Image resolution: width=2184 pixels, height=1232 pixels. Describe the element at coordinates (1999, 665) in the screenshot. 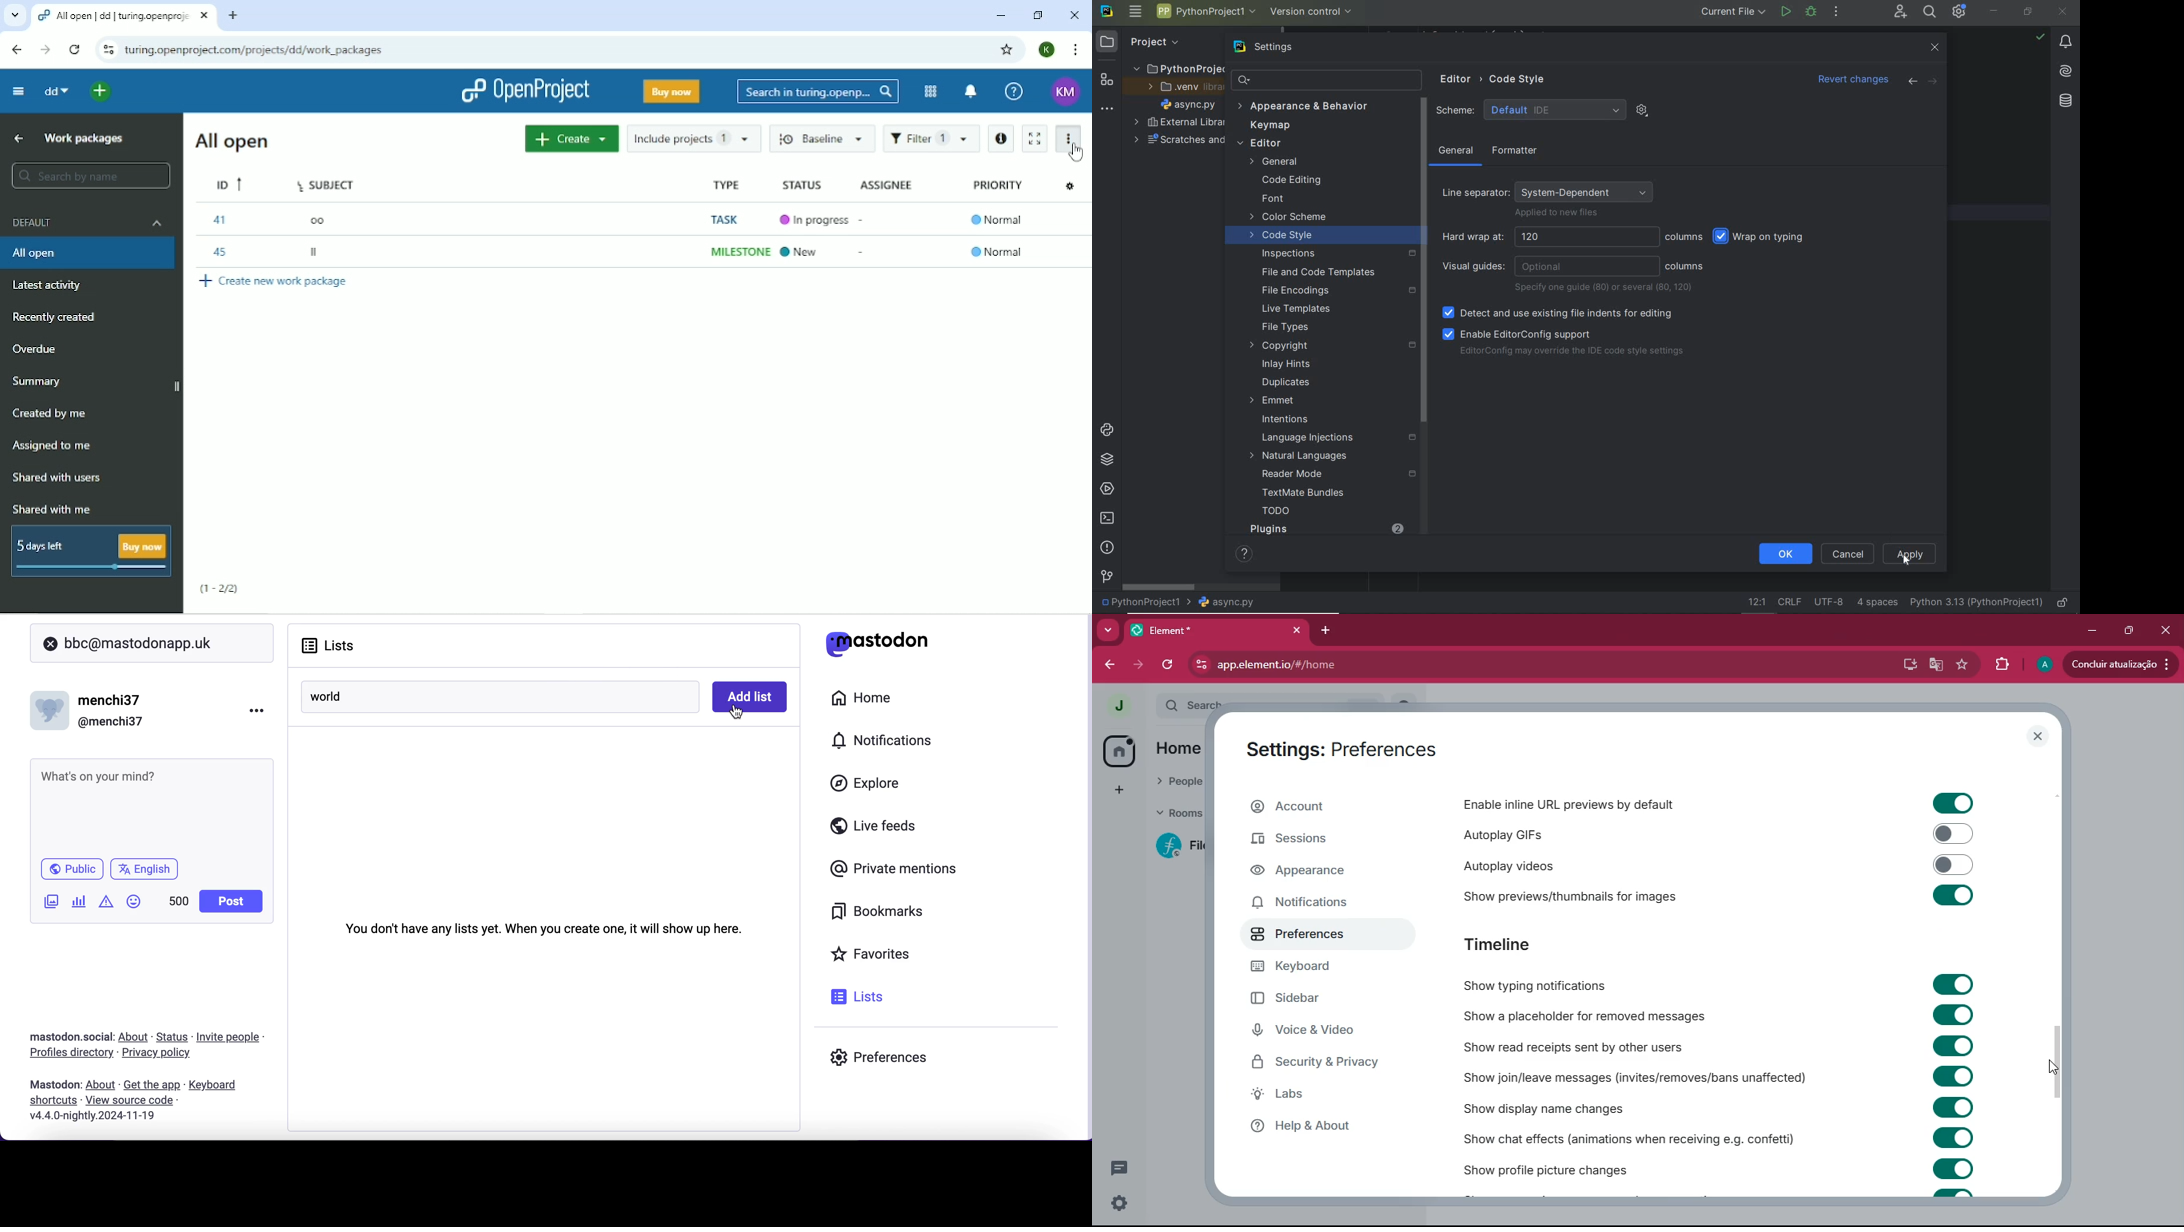

I see `extensions` at that location.